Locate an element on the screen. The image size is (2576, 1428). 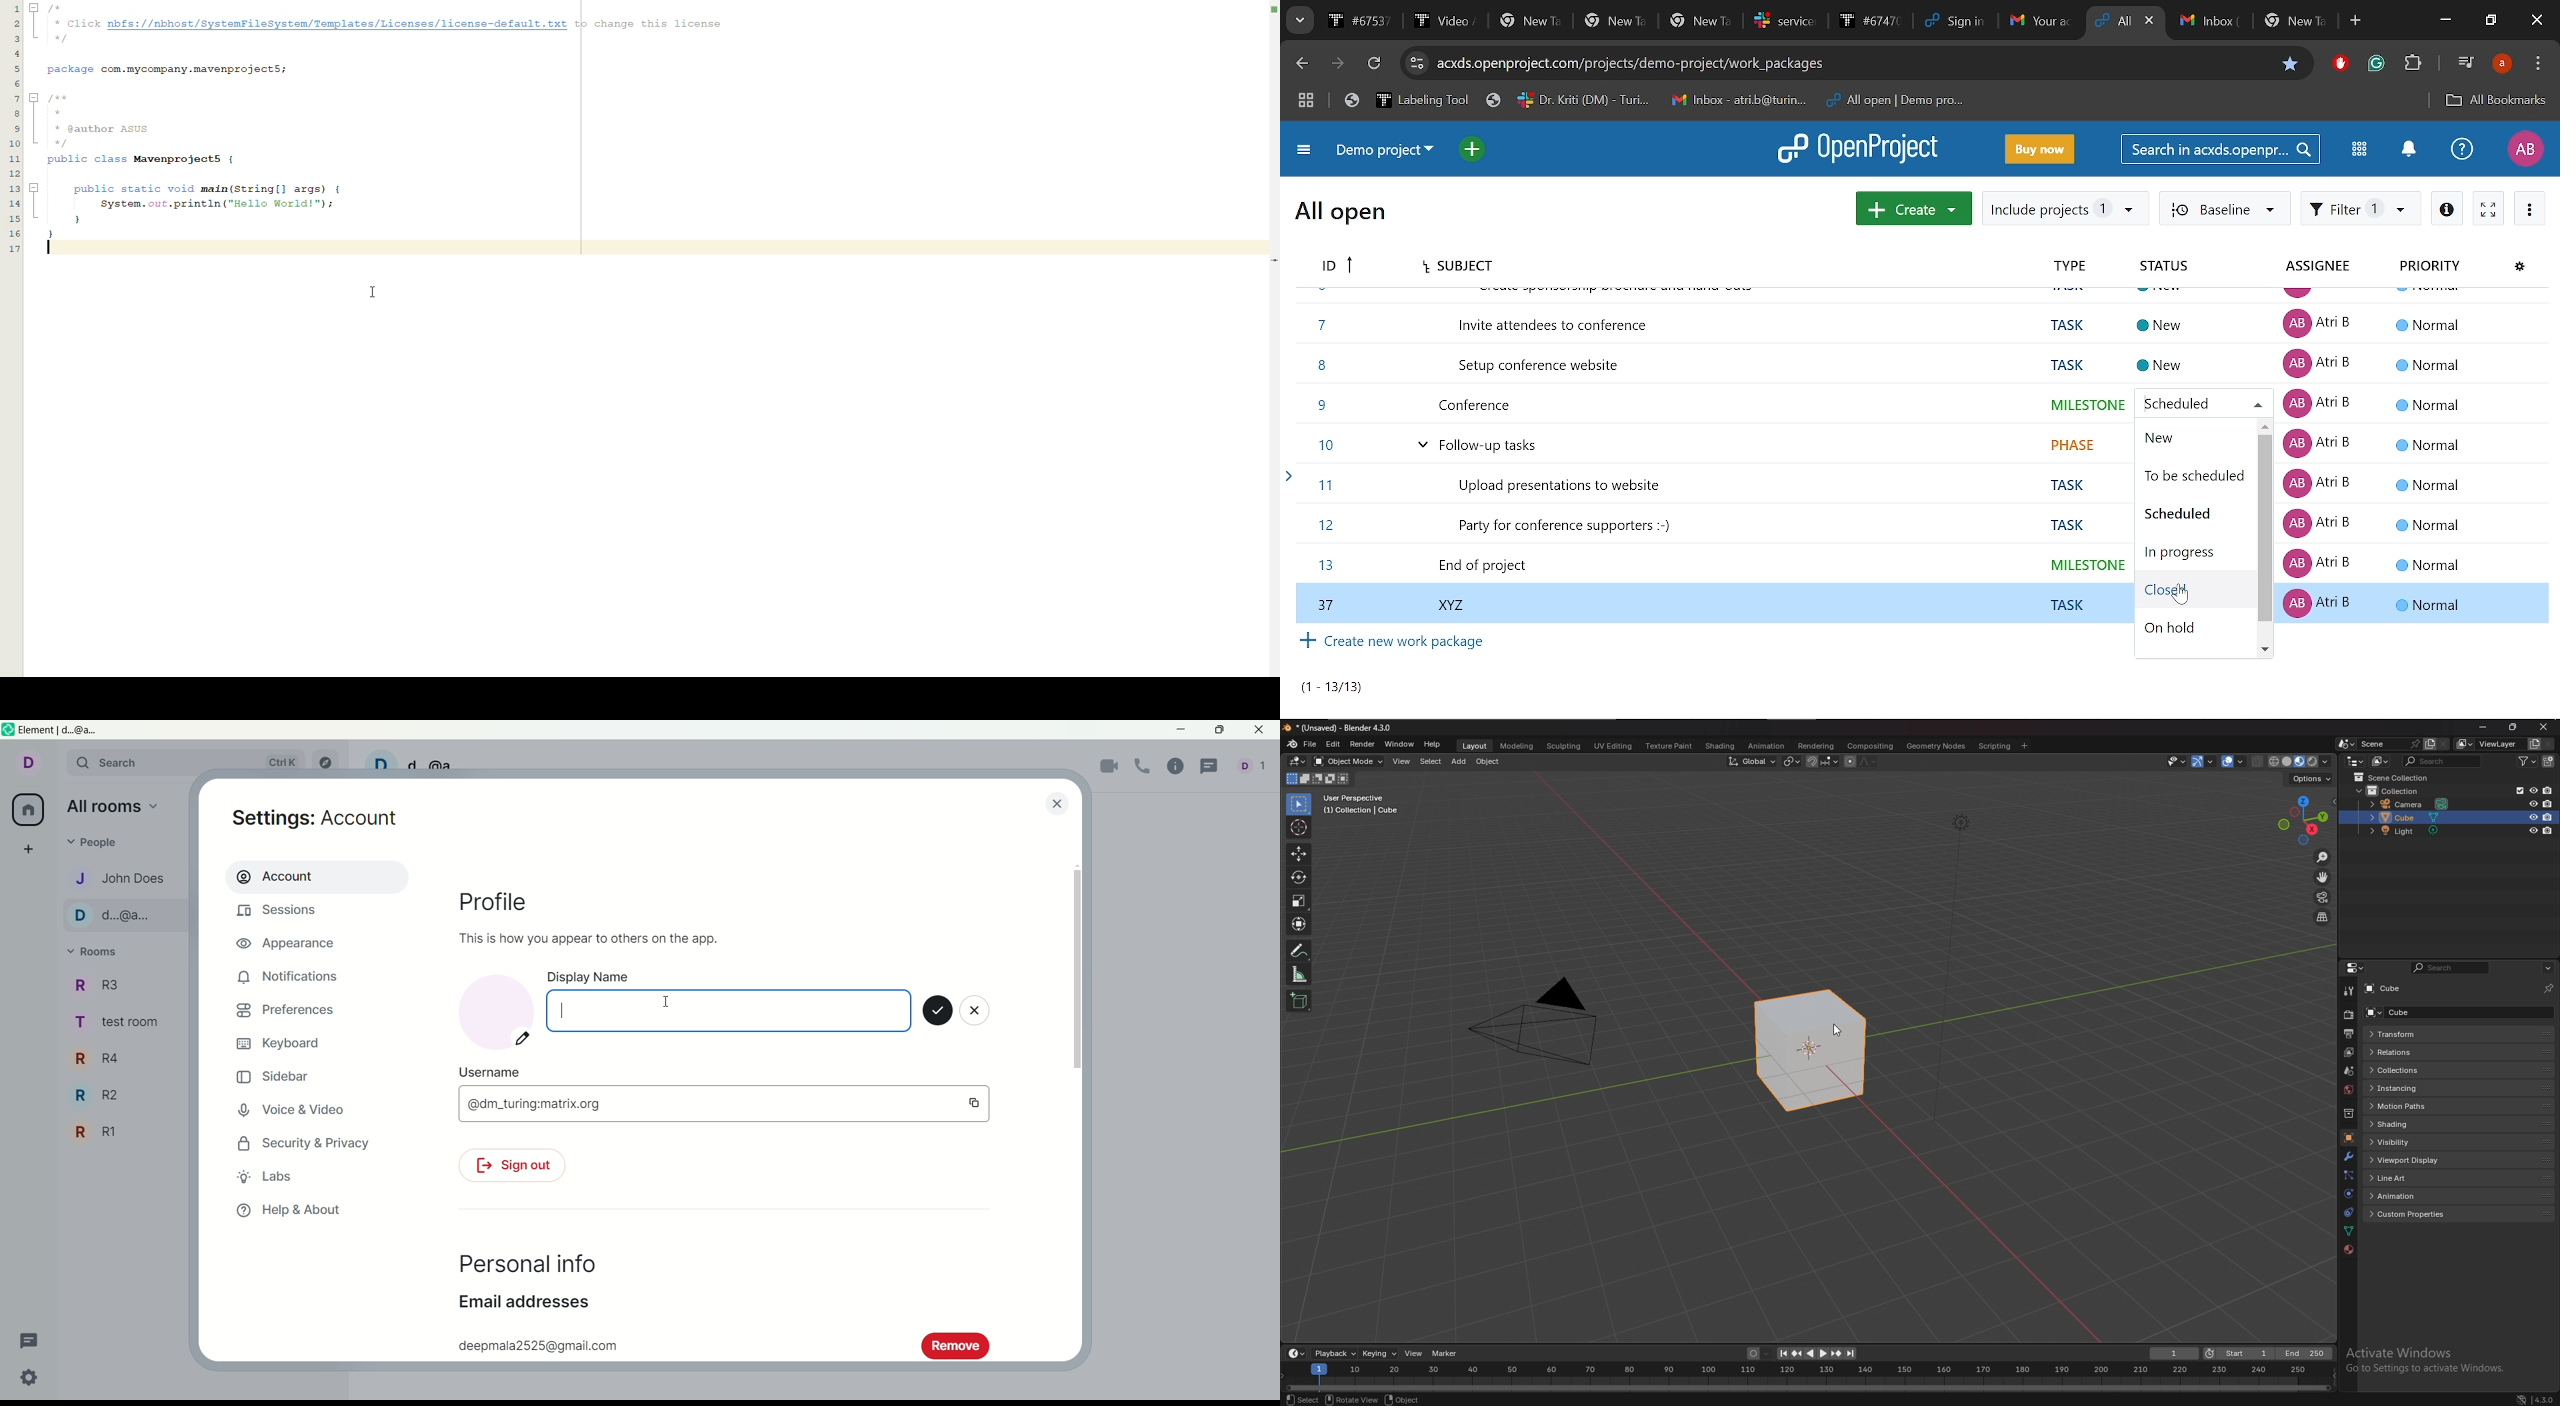
Tasks is located at coordinates (1710, 453).